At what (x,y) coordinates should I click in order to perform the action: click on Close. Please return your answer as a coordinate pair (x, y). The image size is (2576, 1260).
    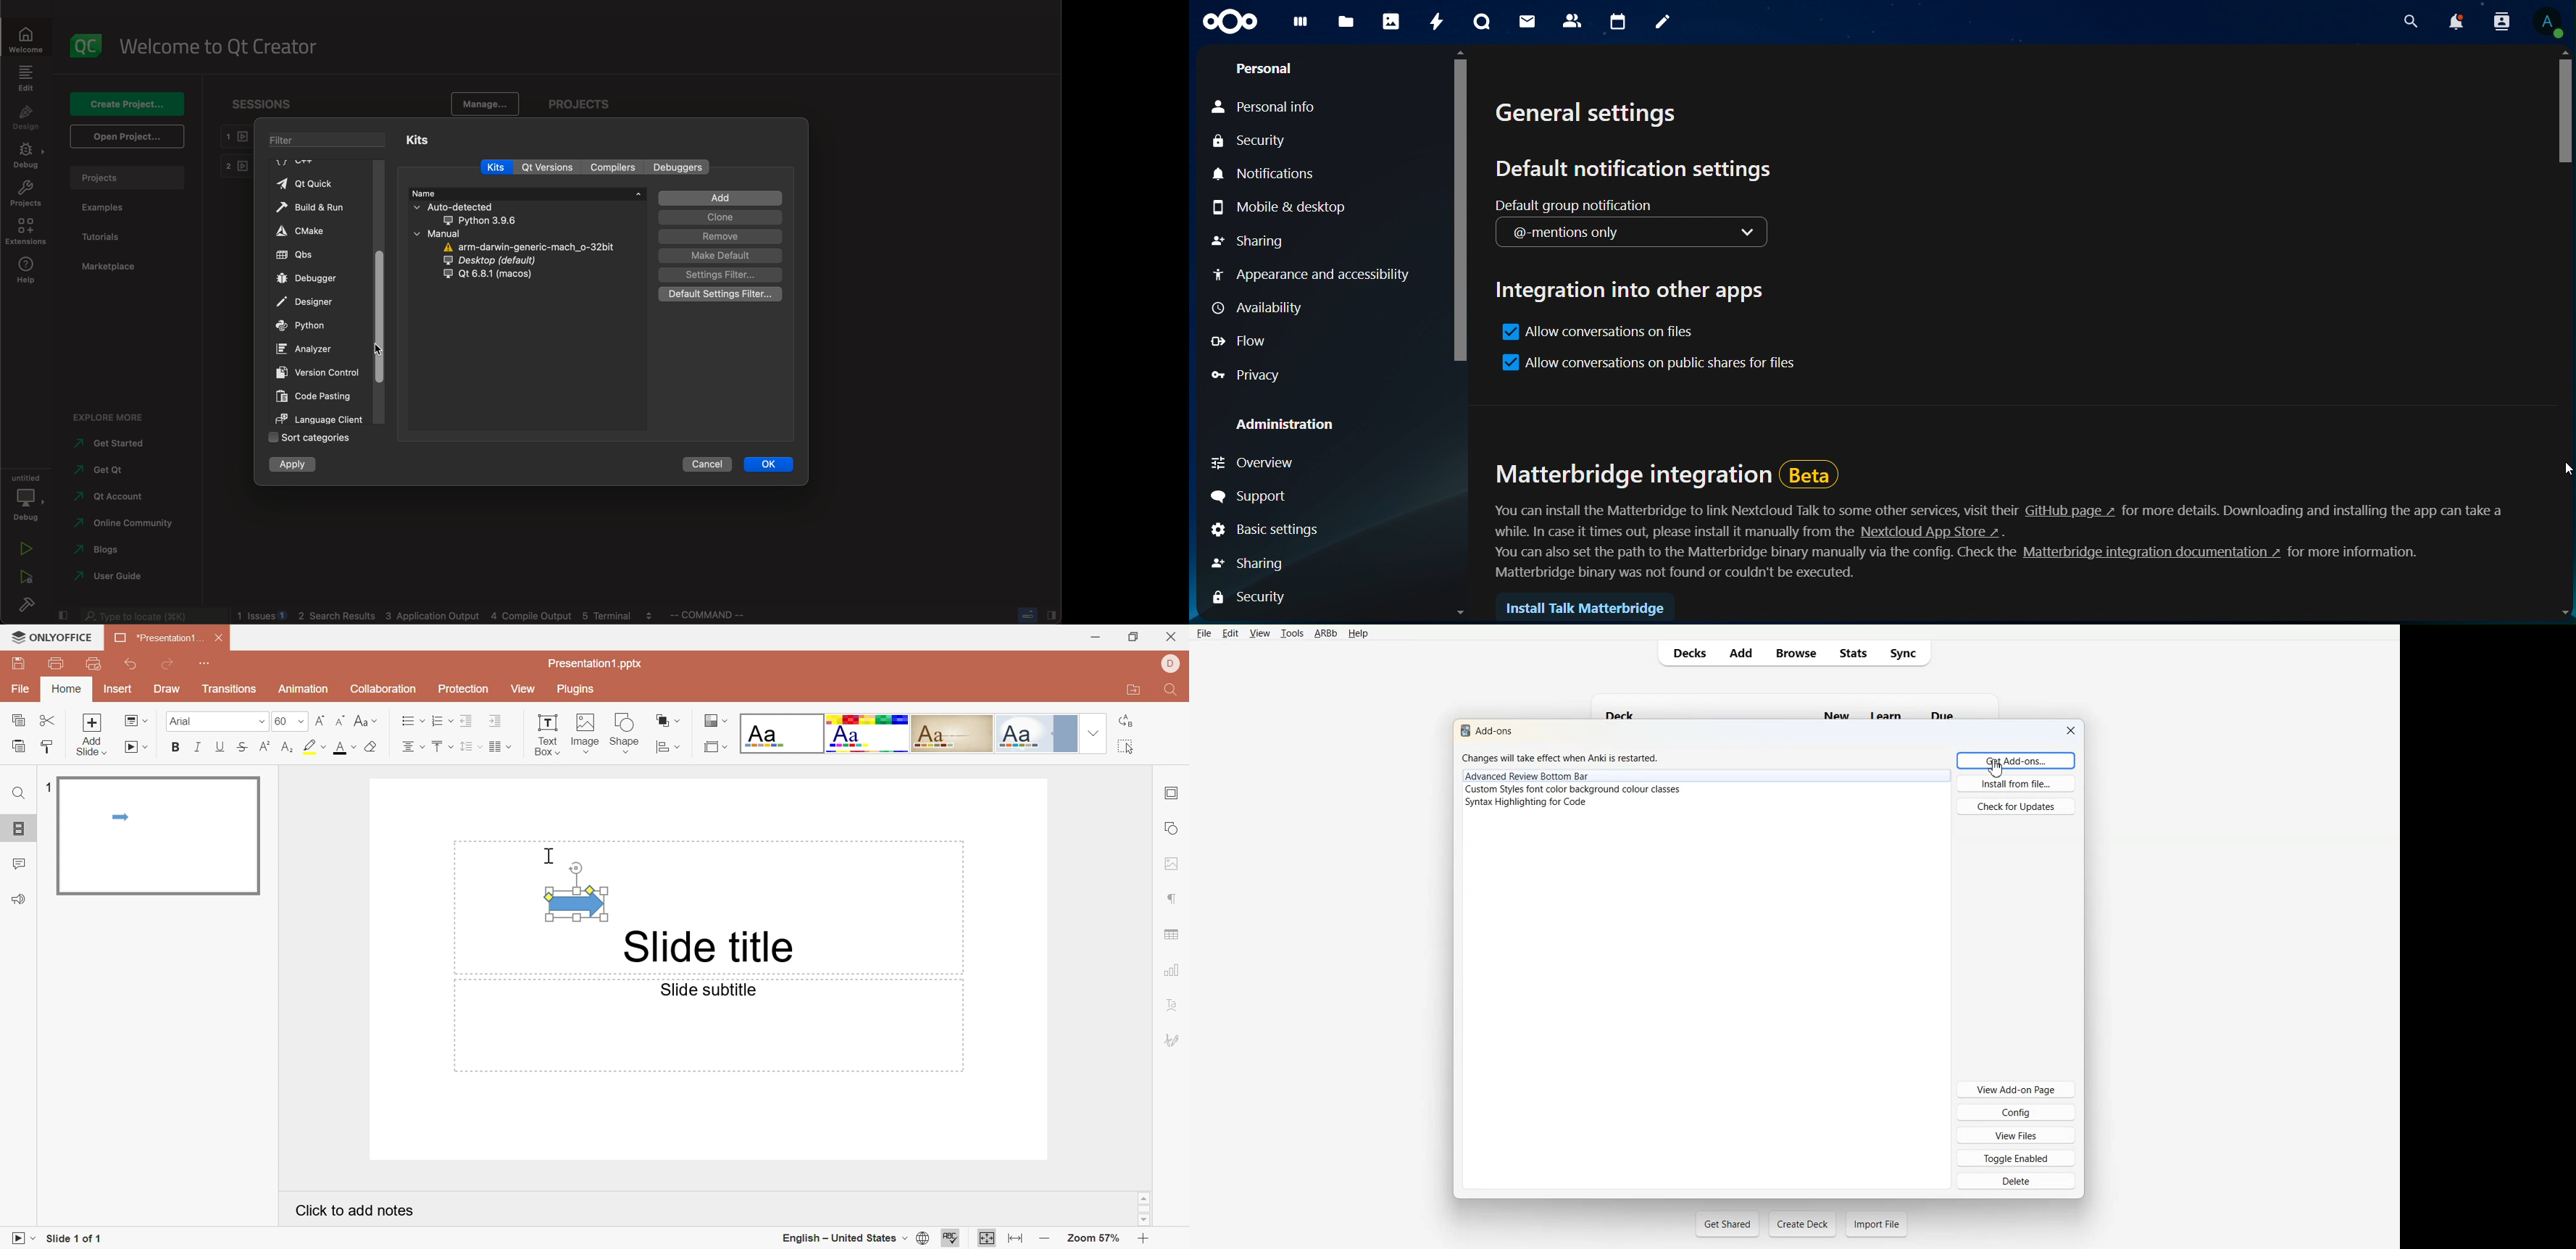
    Looking at the image, I should click on (222, 638).